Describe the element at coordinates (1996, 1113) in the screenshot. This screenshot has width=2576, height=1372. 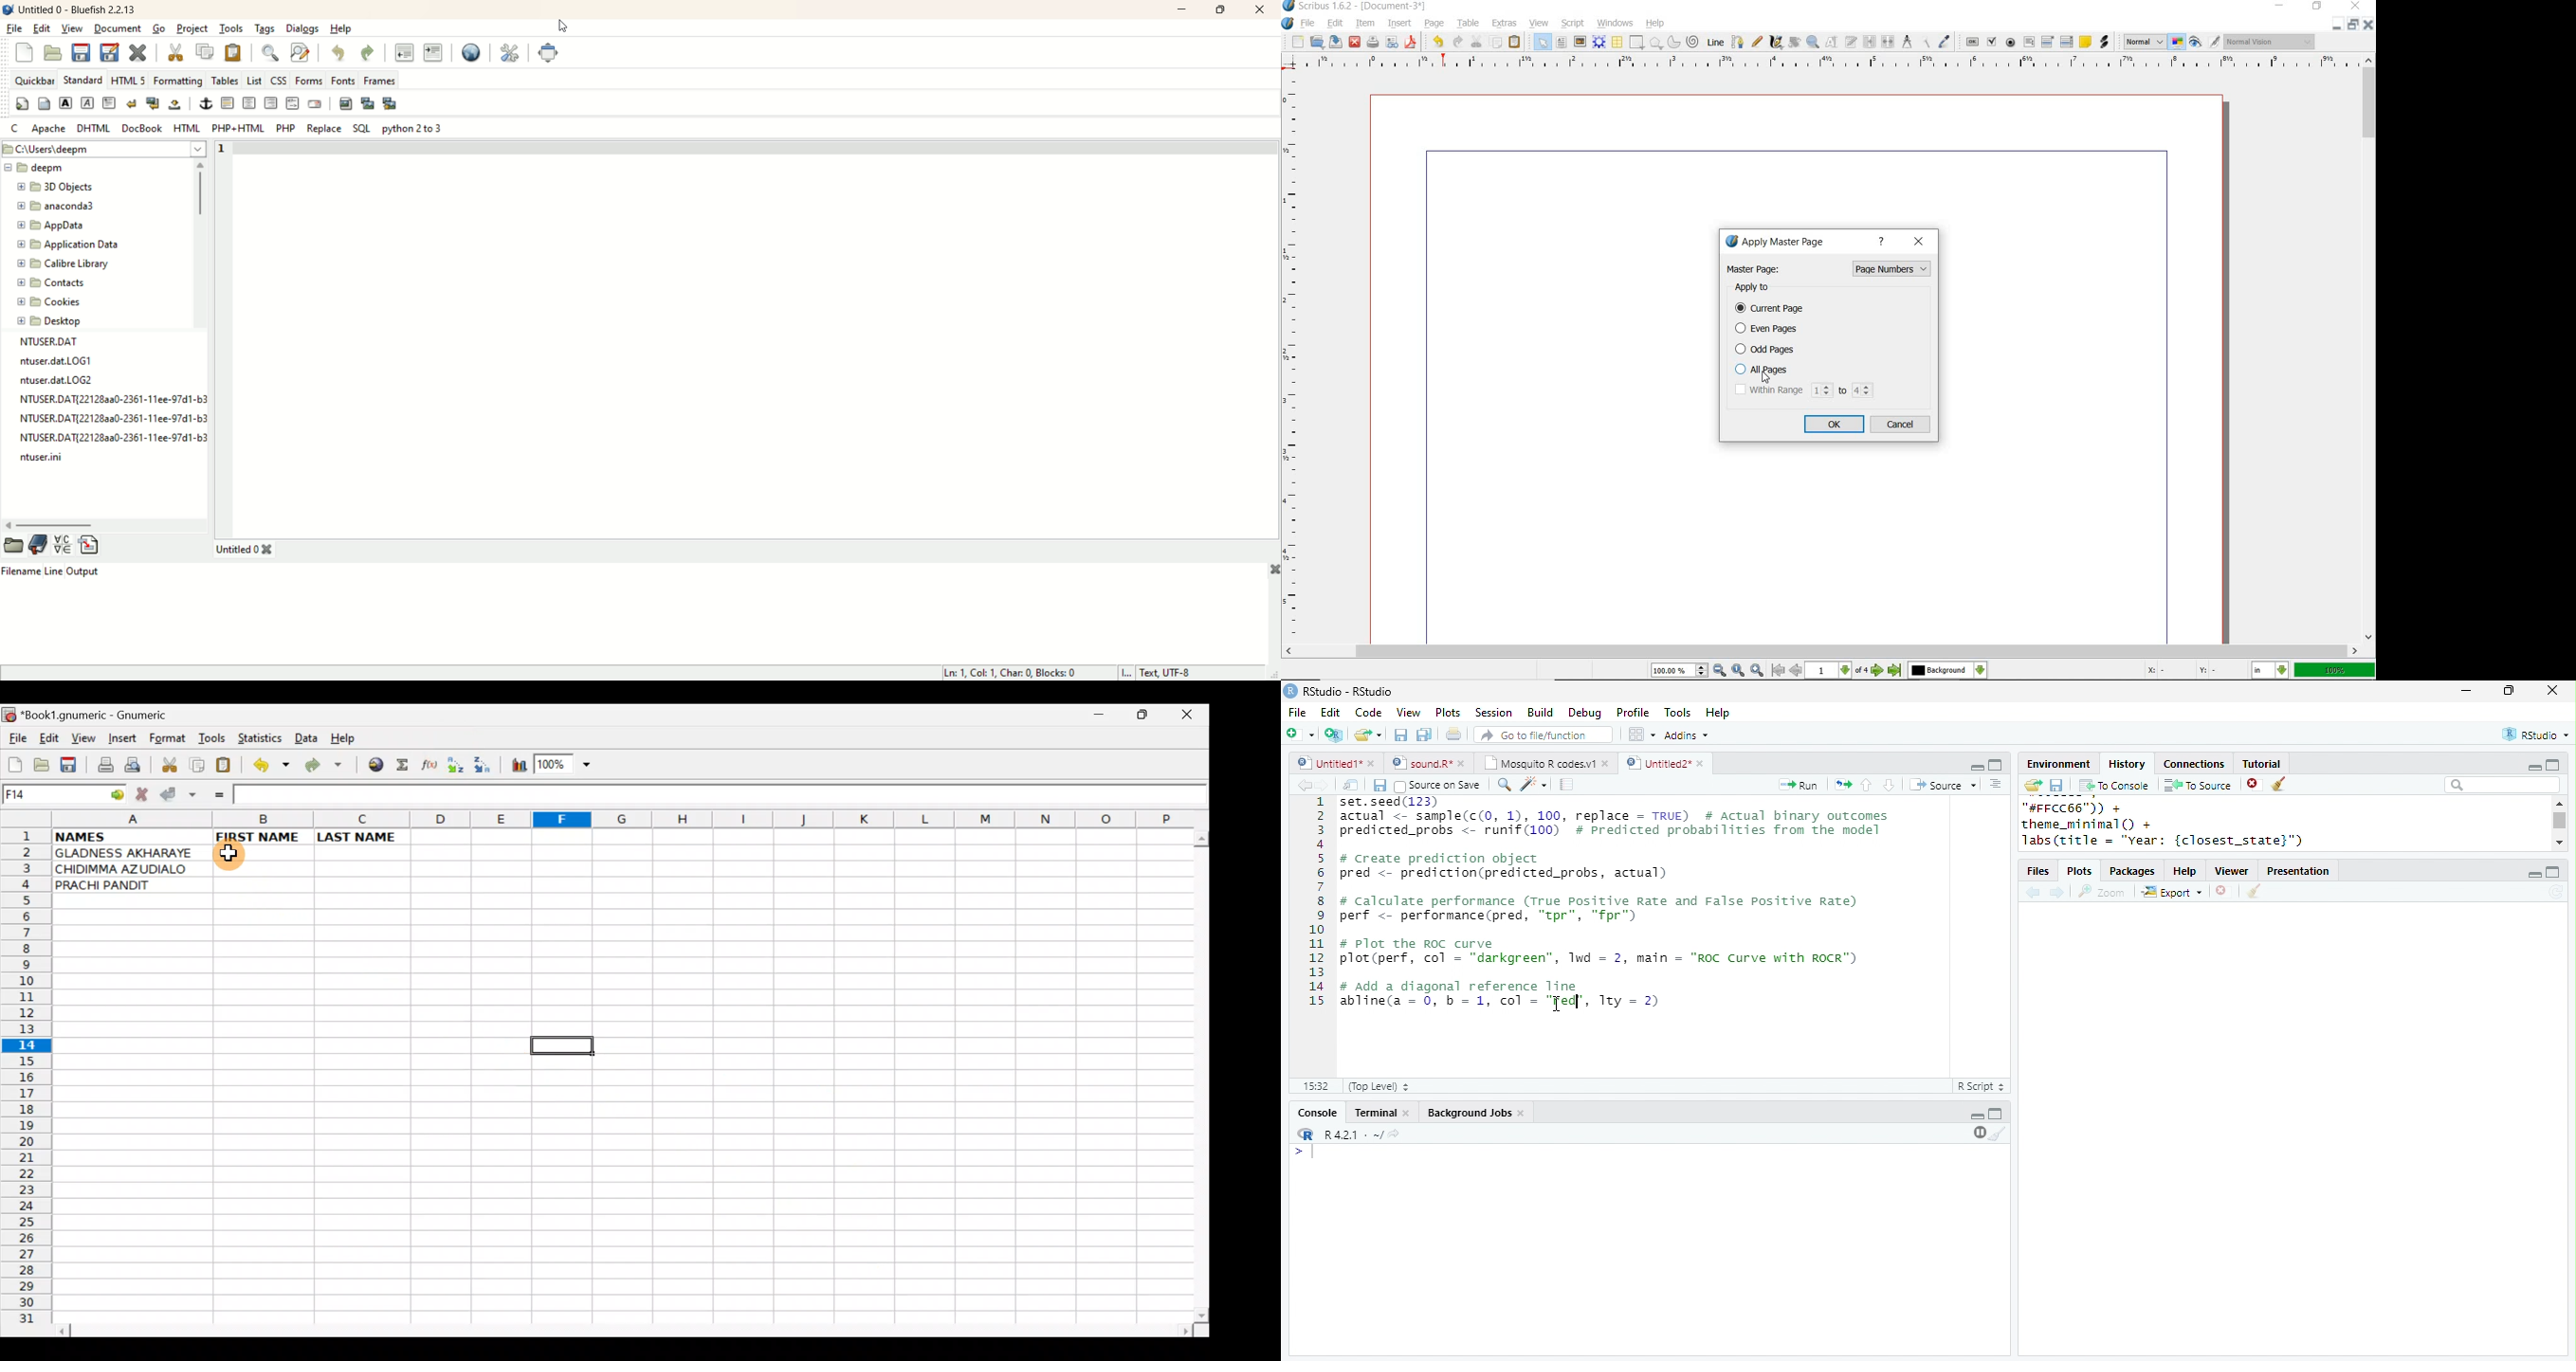
I see `maximize` at that location.